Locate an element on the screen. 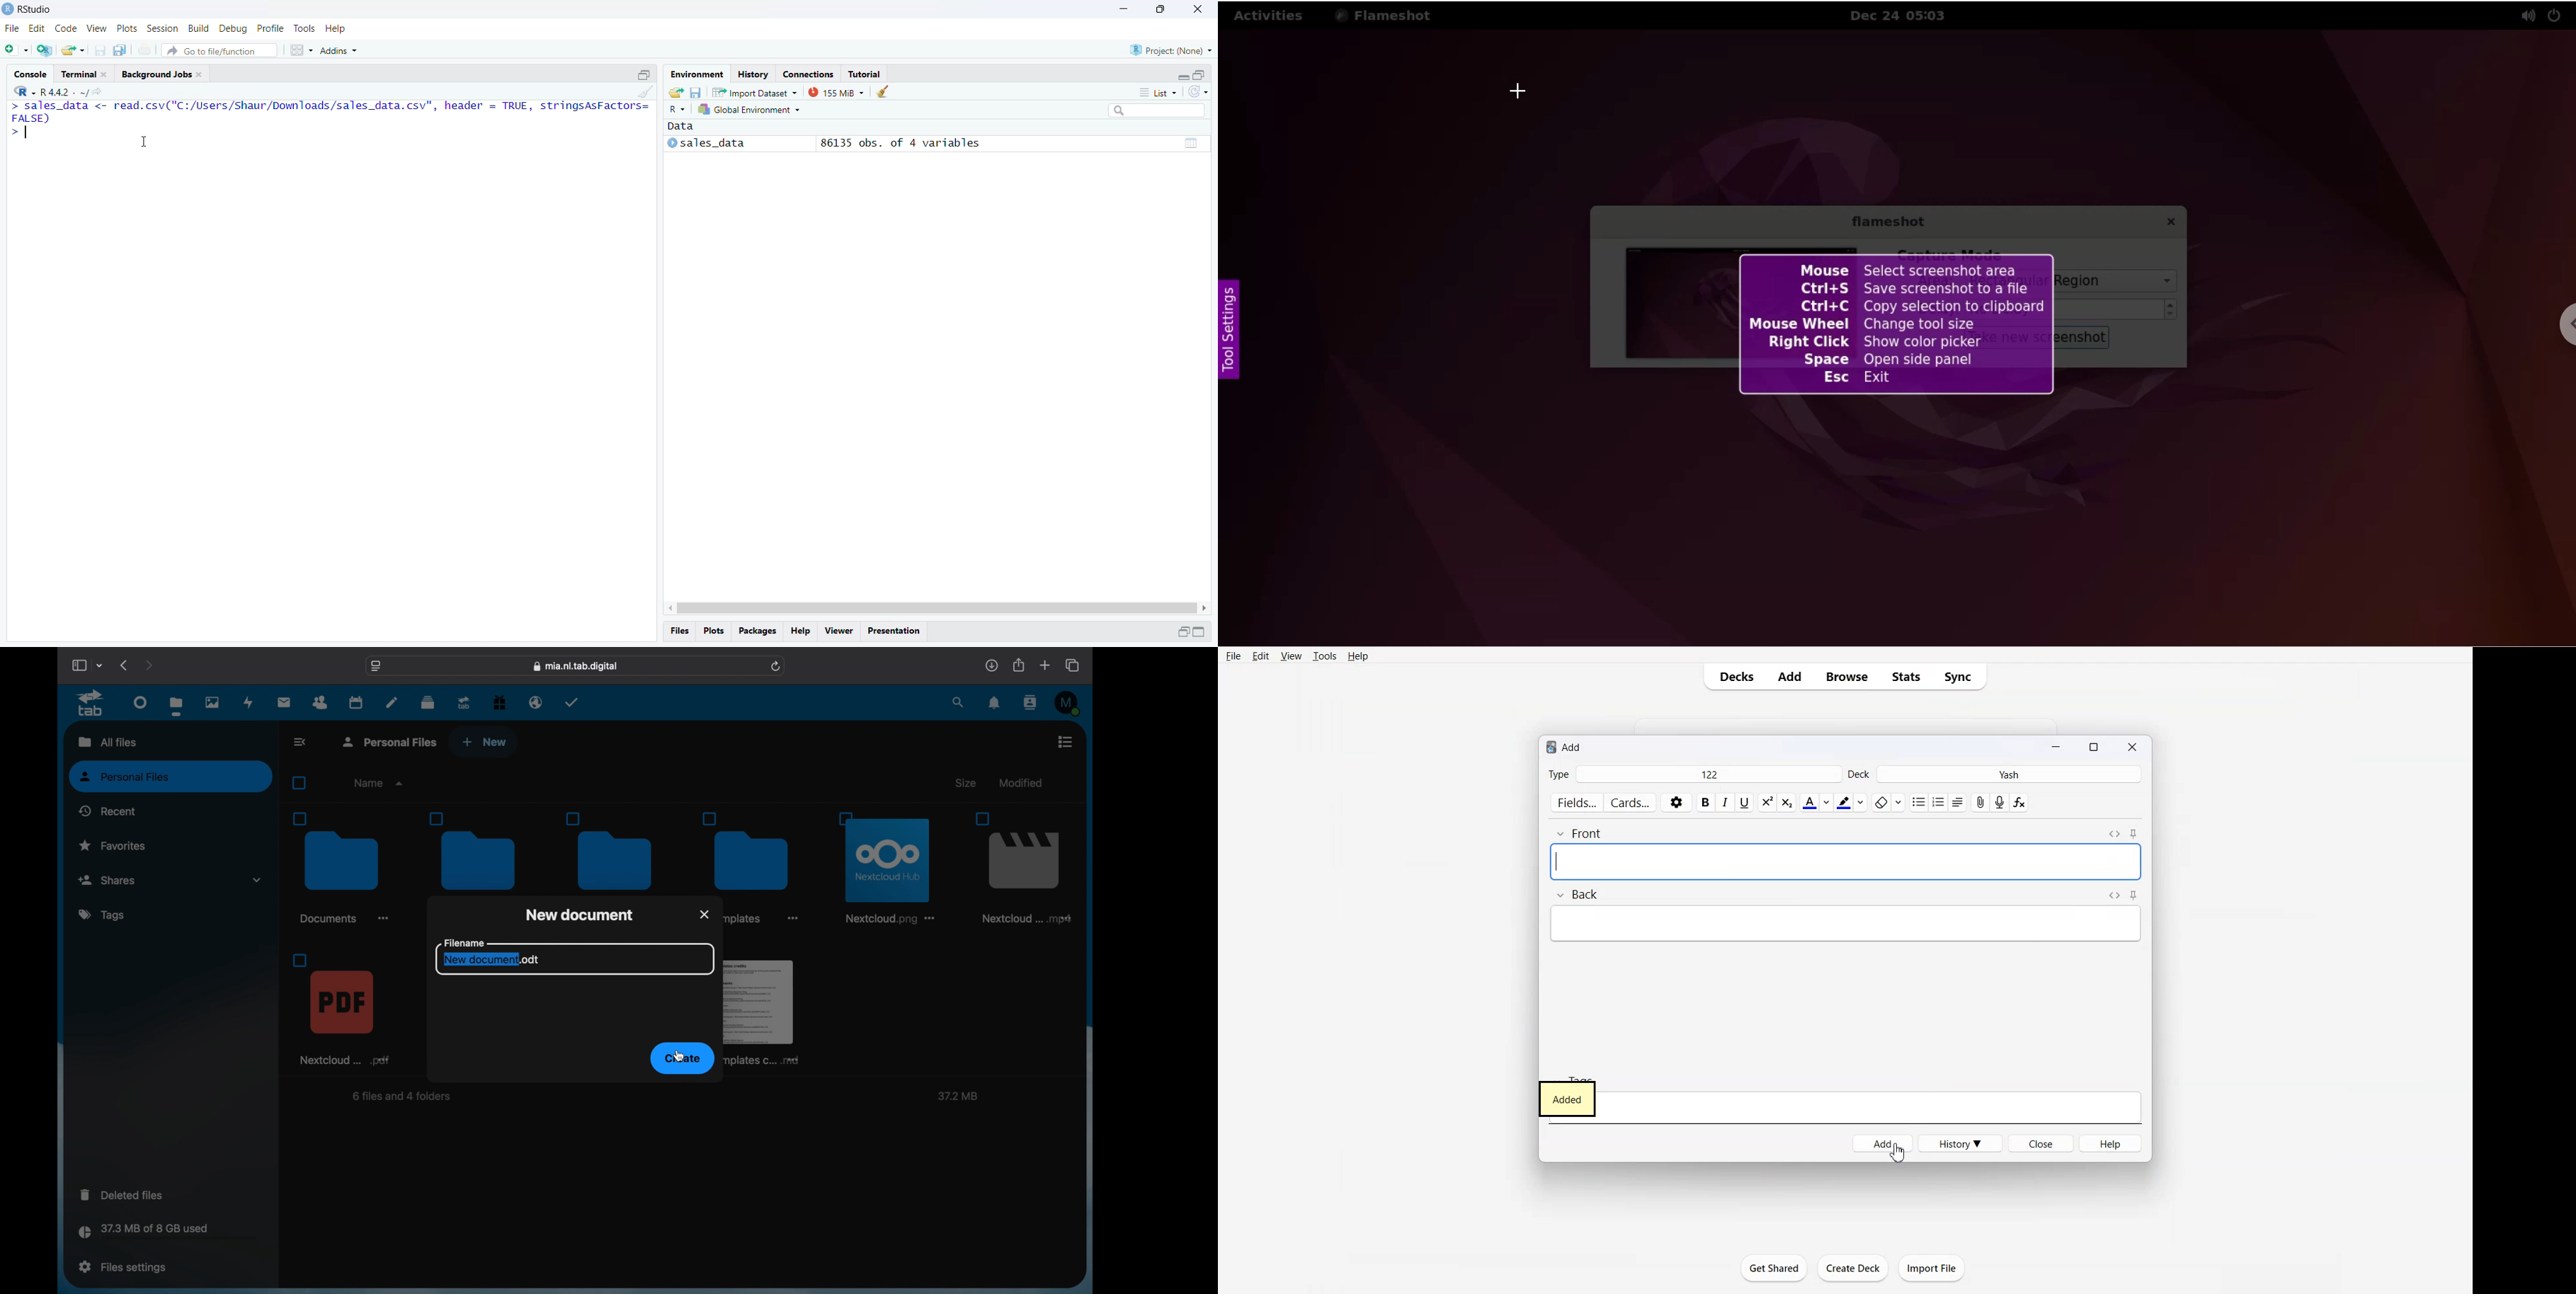 The image size is (2576, 1316). Left bar is located at coordinates (669, 608).